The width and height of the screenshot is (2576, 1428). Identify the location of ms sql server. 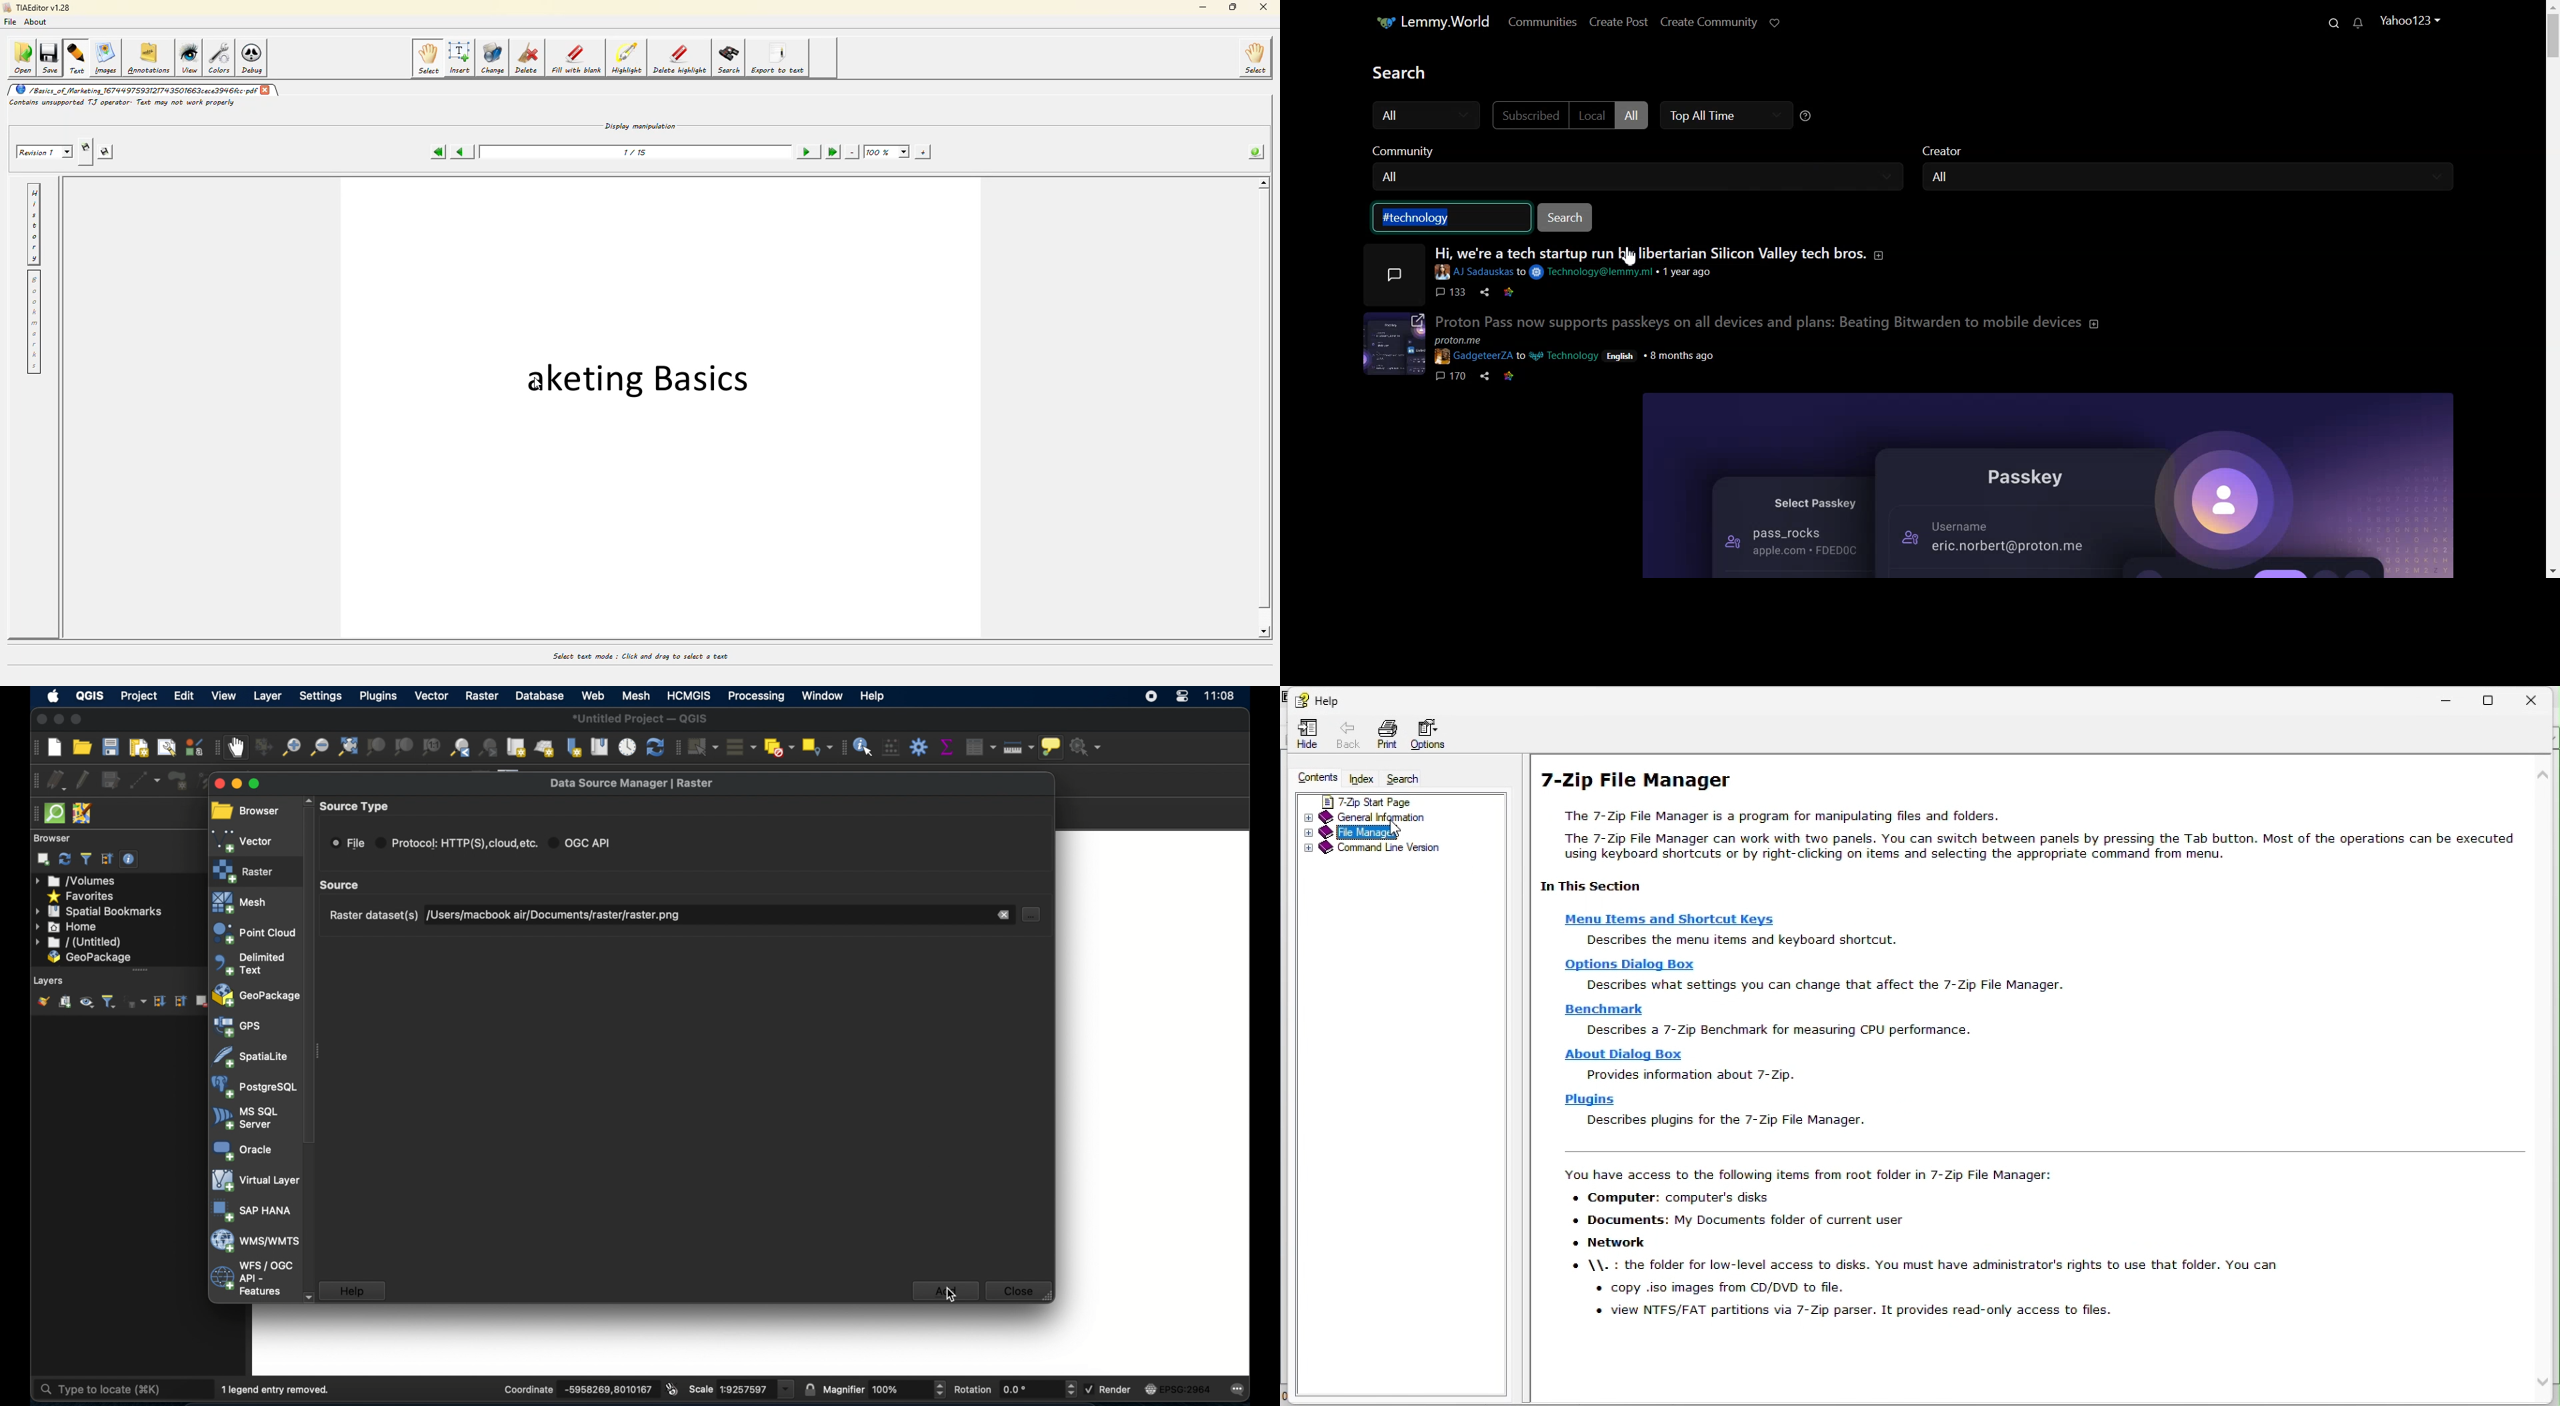
(249, 1117).